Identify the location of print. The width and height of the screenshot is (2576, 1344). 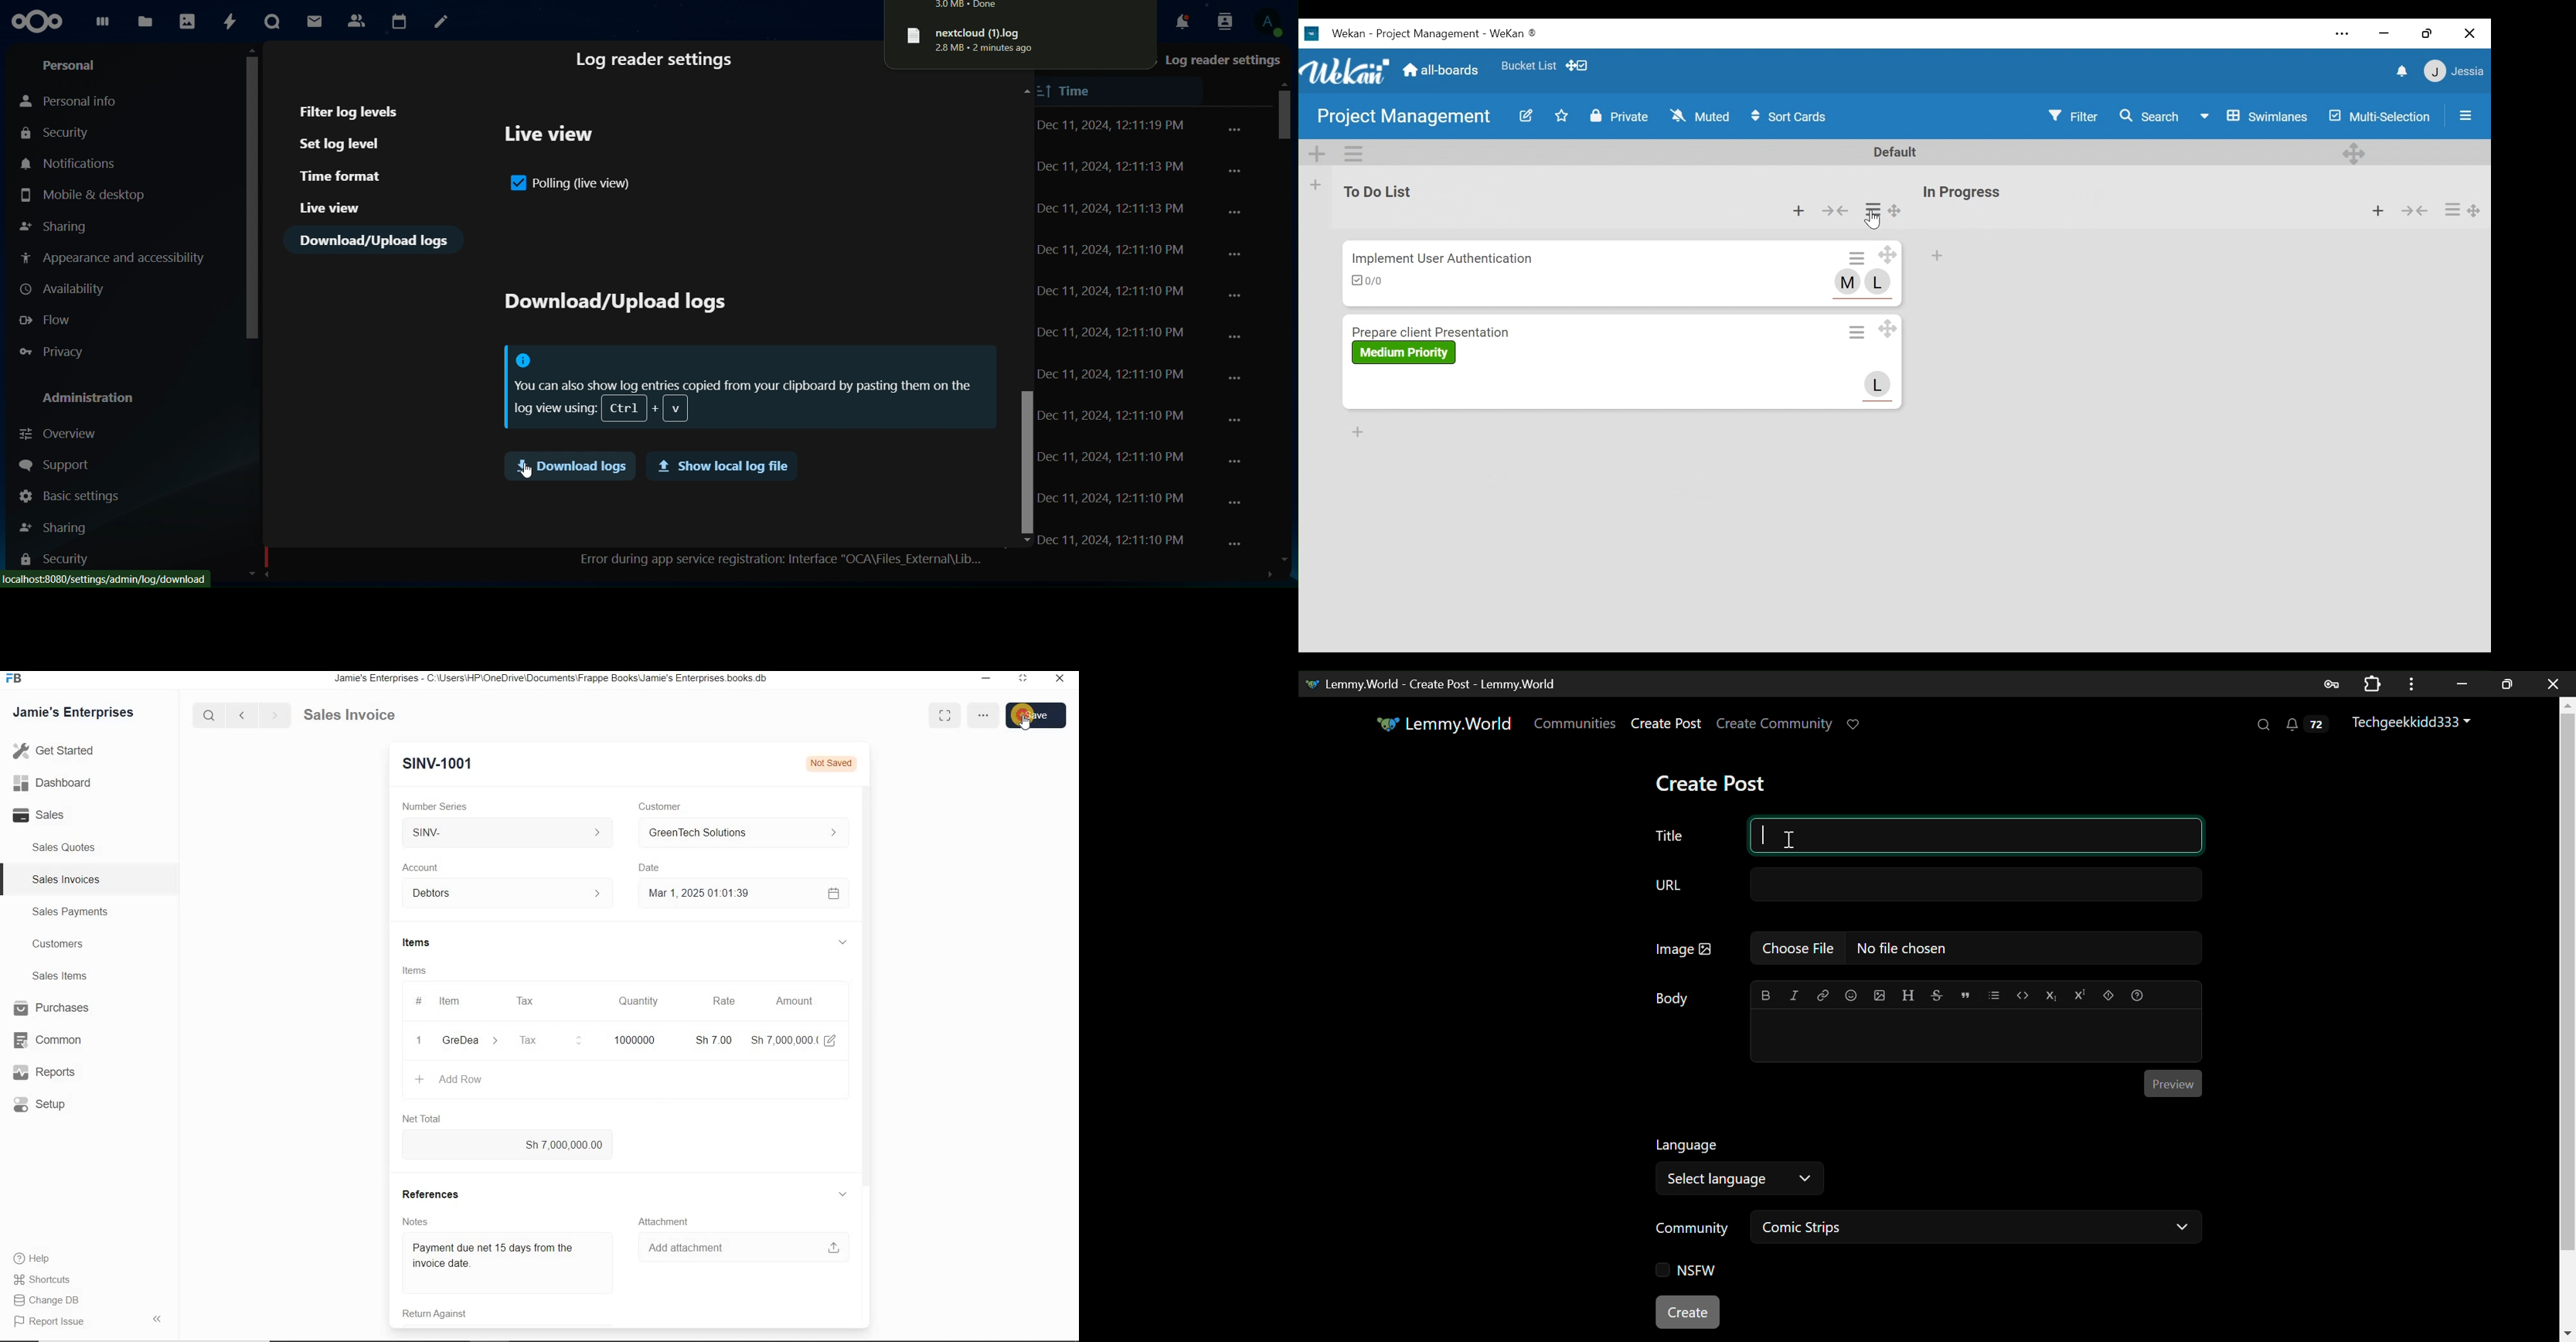
(898, 716).